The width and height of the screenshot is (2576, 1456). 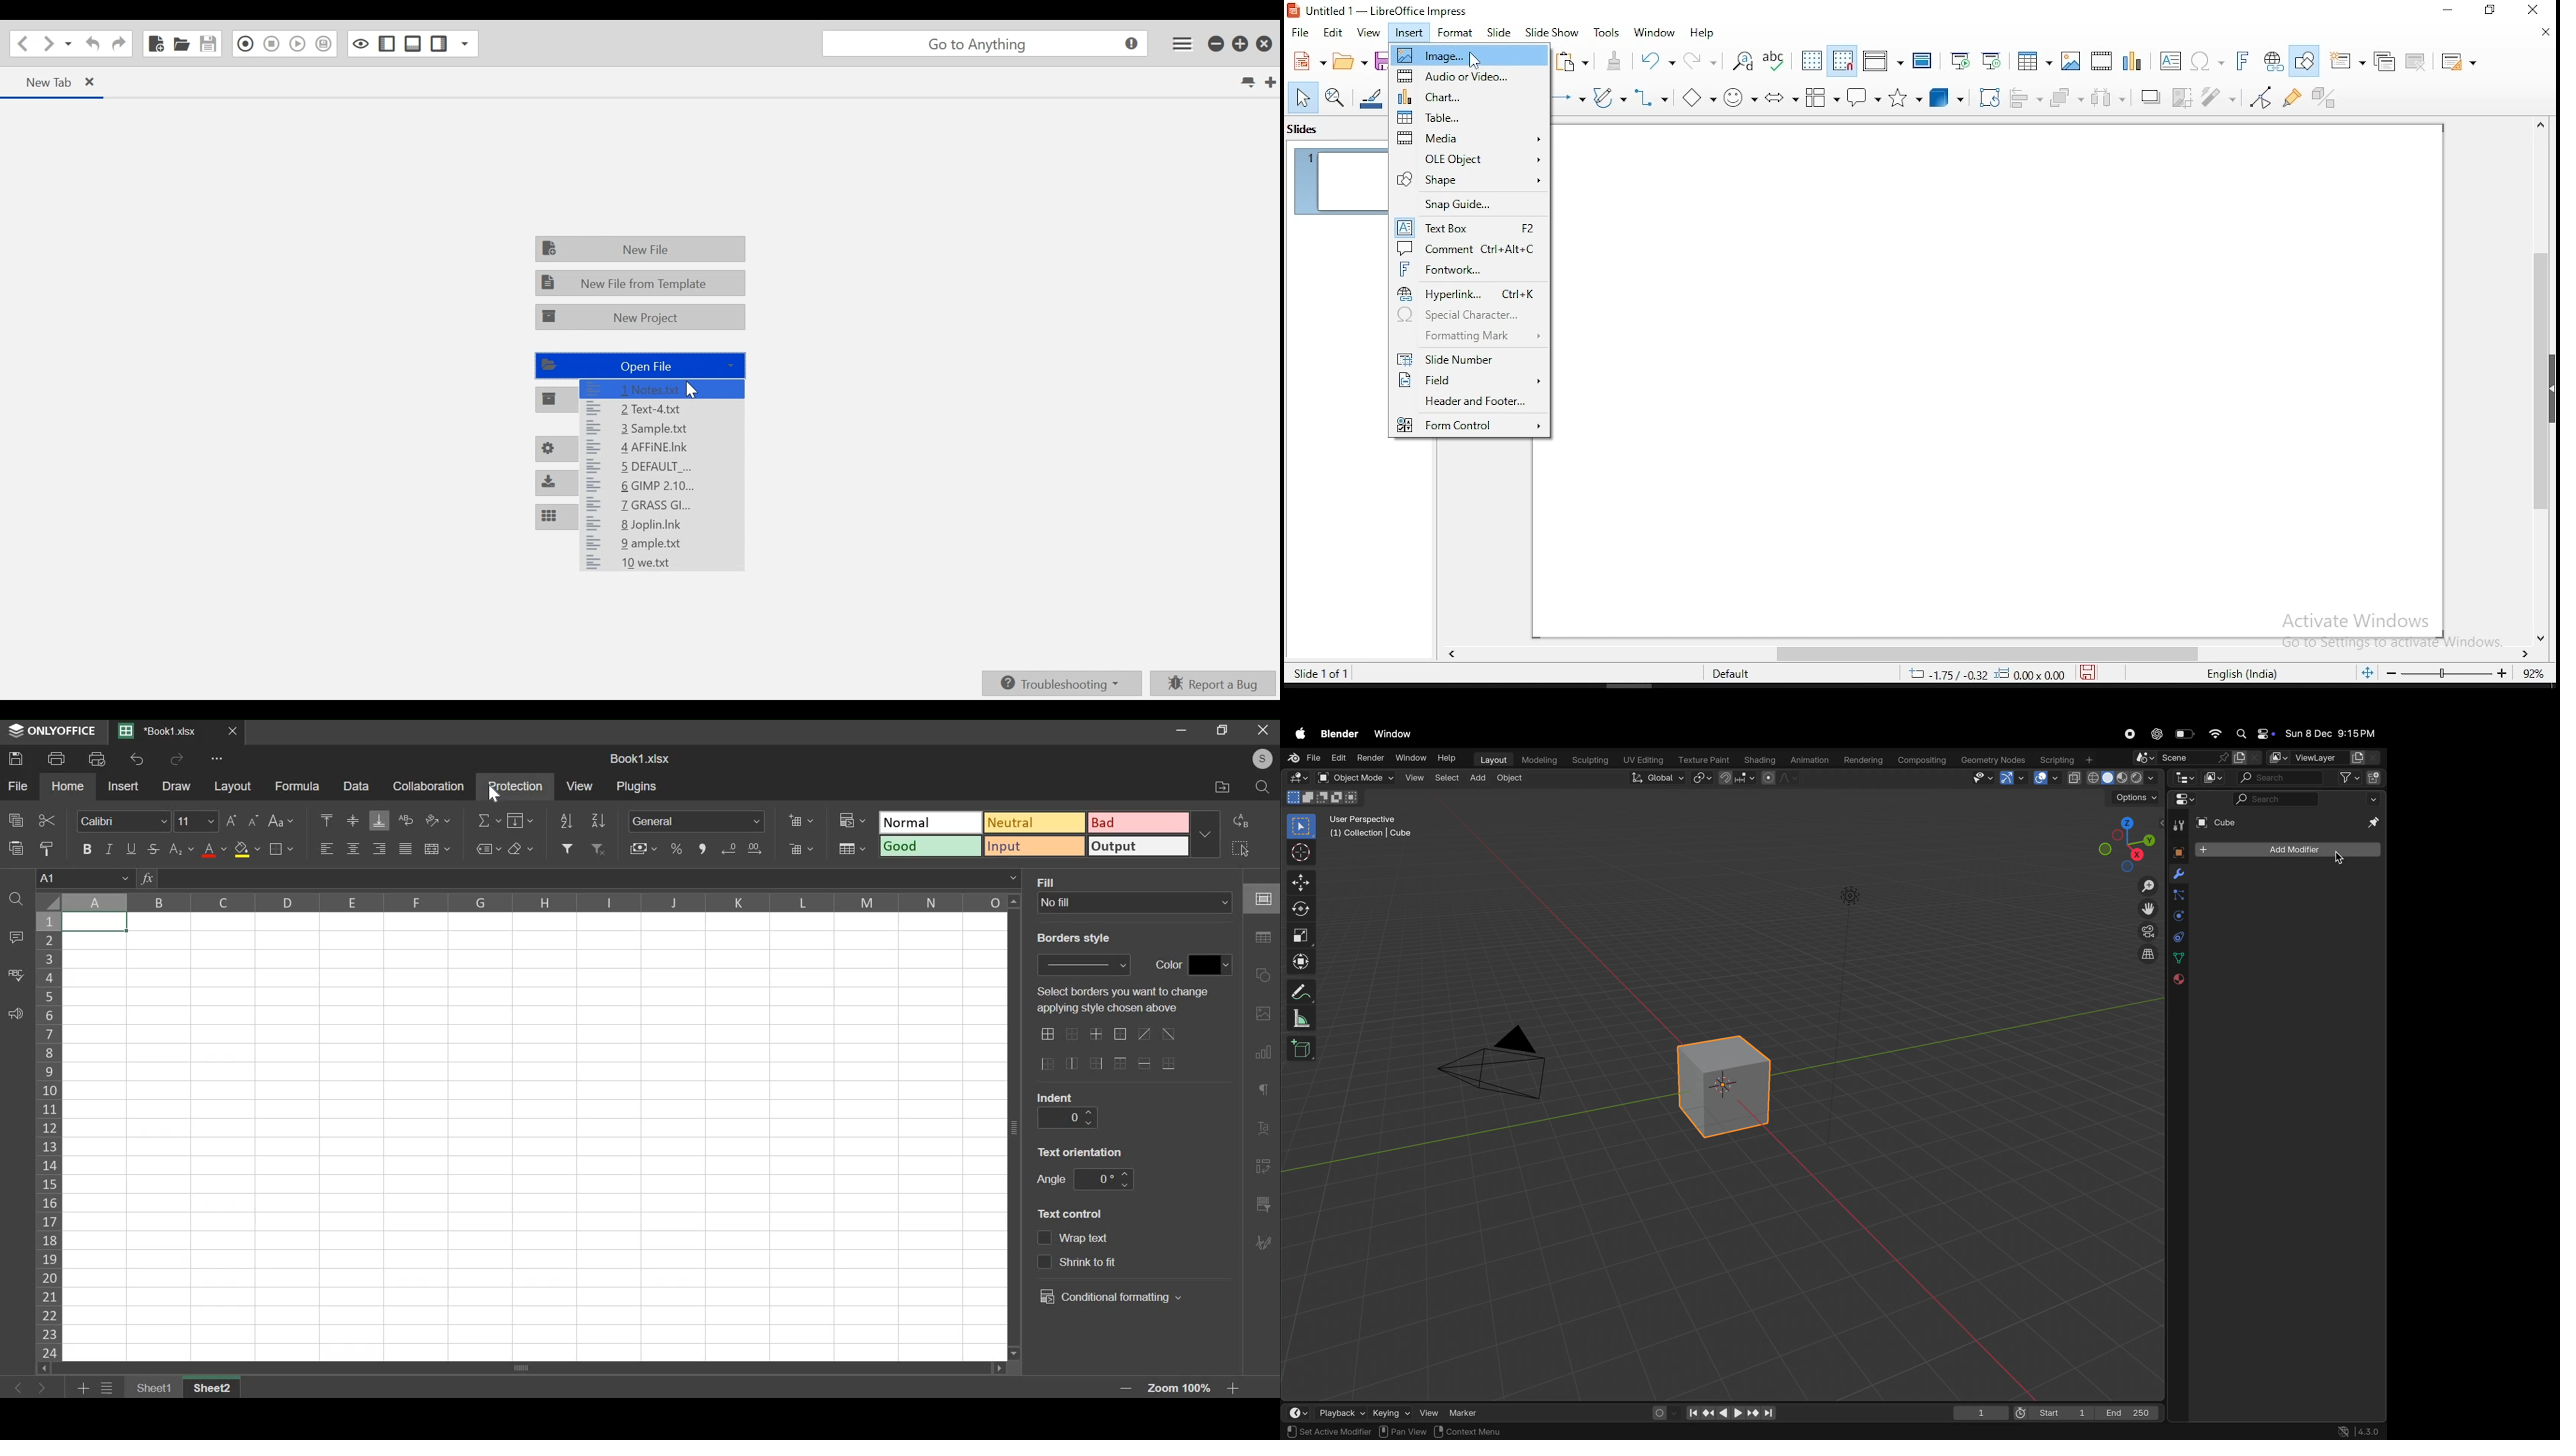 I want to click on checkbox, so click(x=1044, y=1262).